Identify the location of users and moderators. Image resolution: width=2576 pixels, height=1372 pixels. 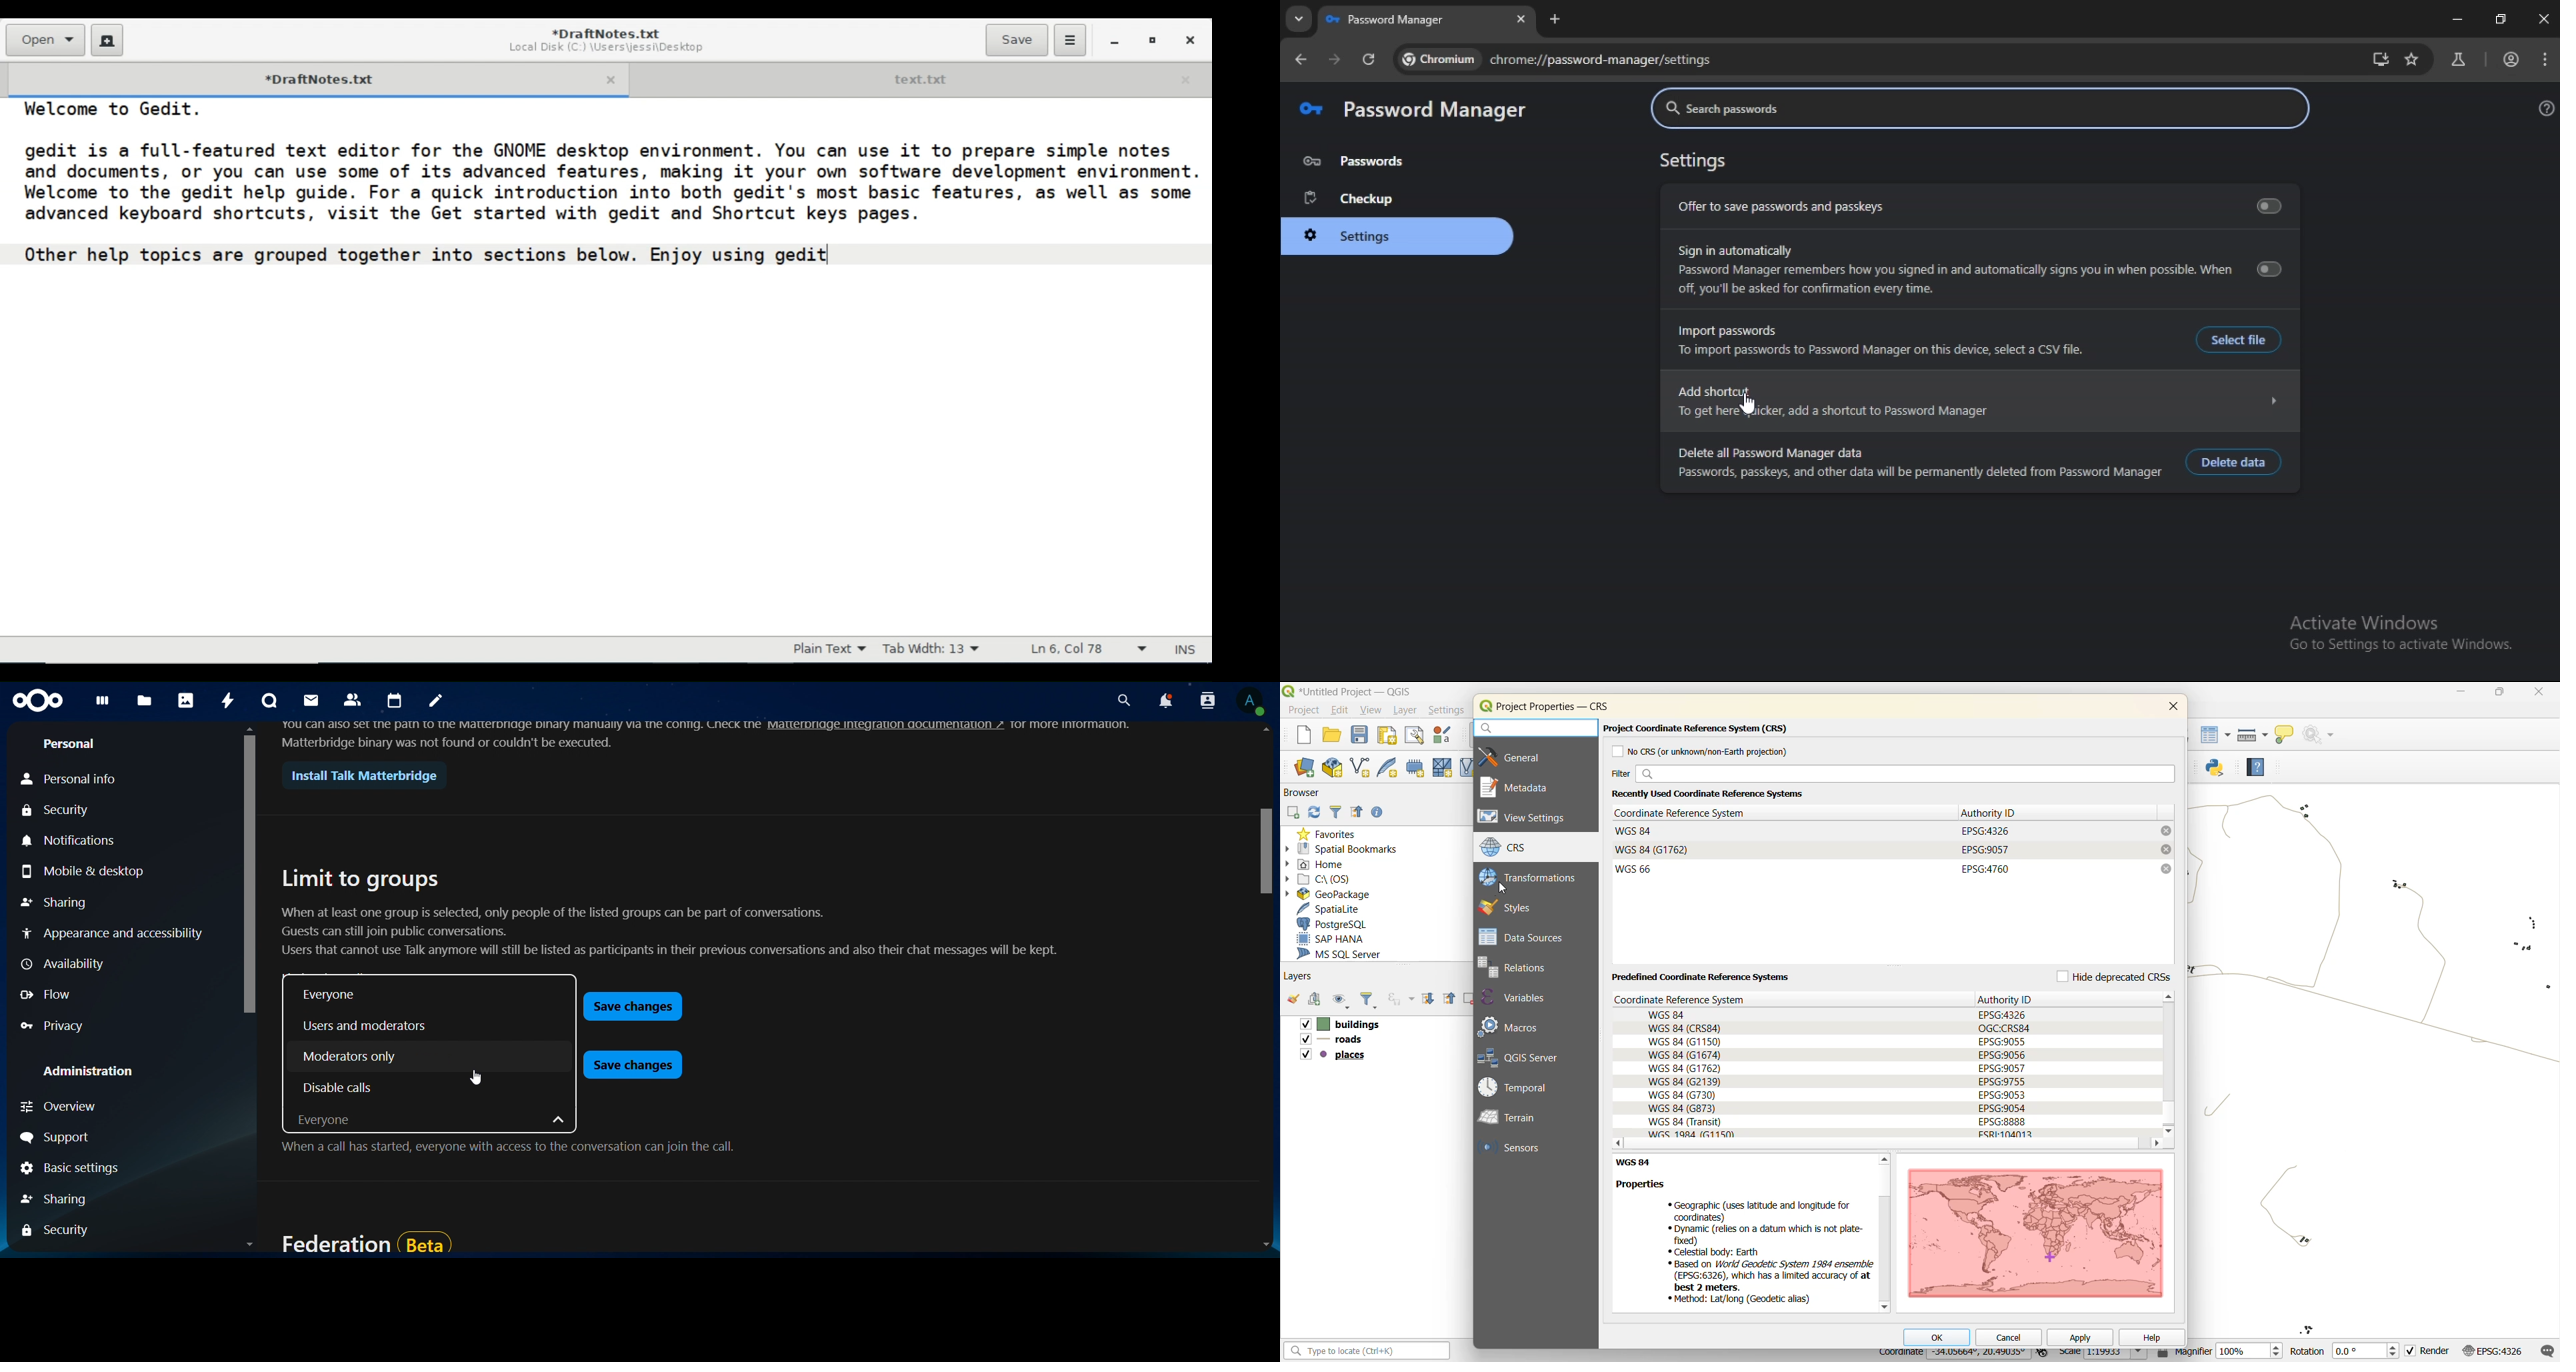
(371, 1025).